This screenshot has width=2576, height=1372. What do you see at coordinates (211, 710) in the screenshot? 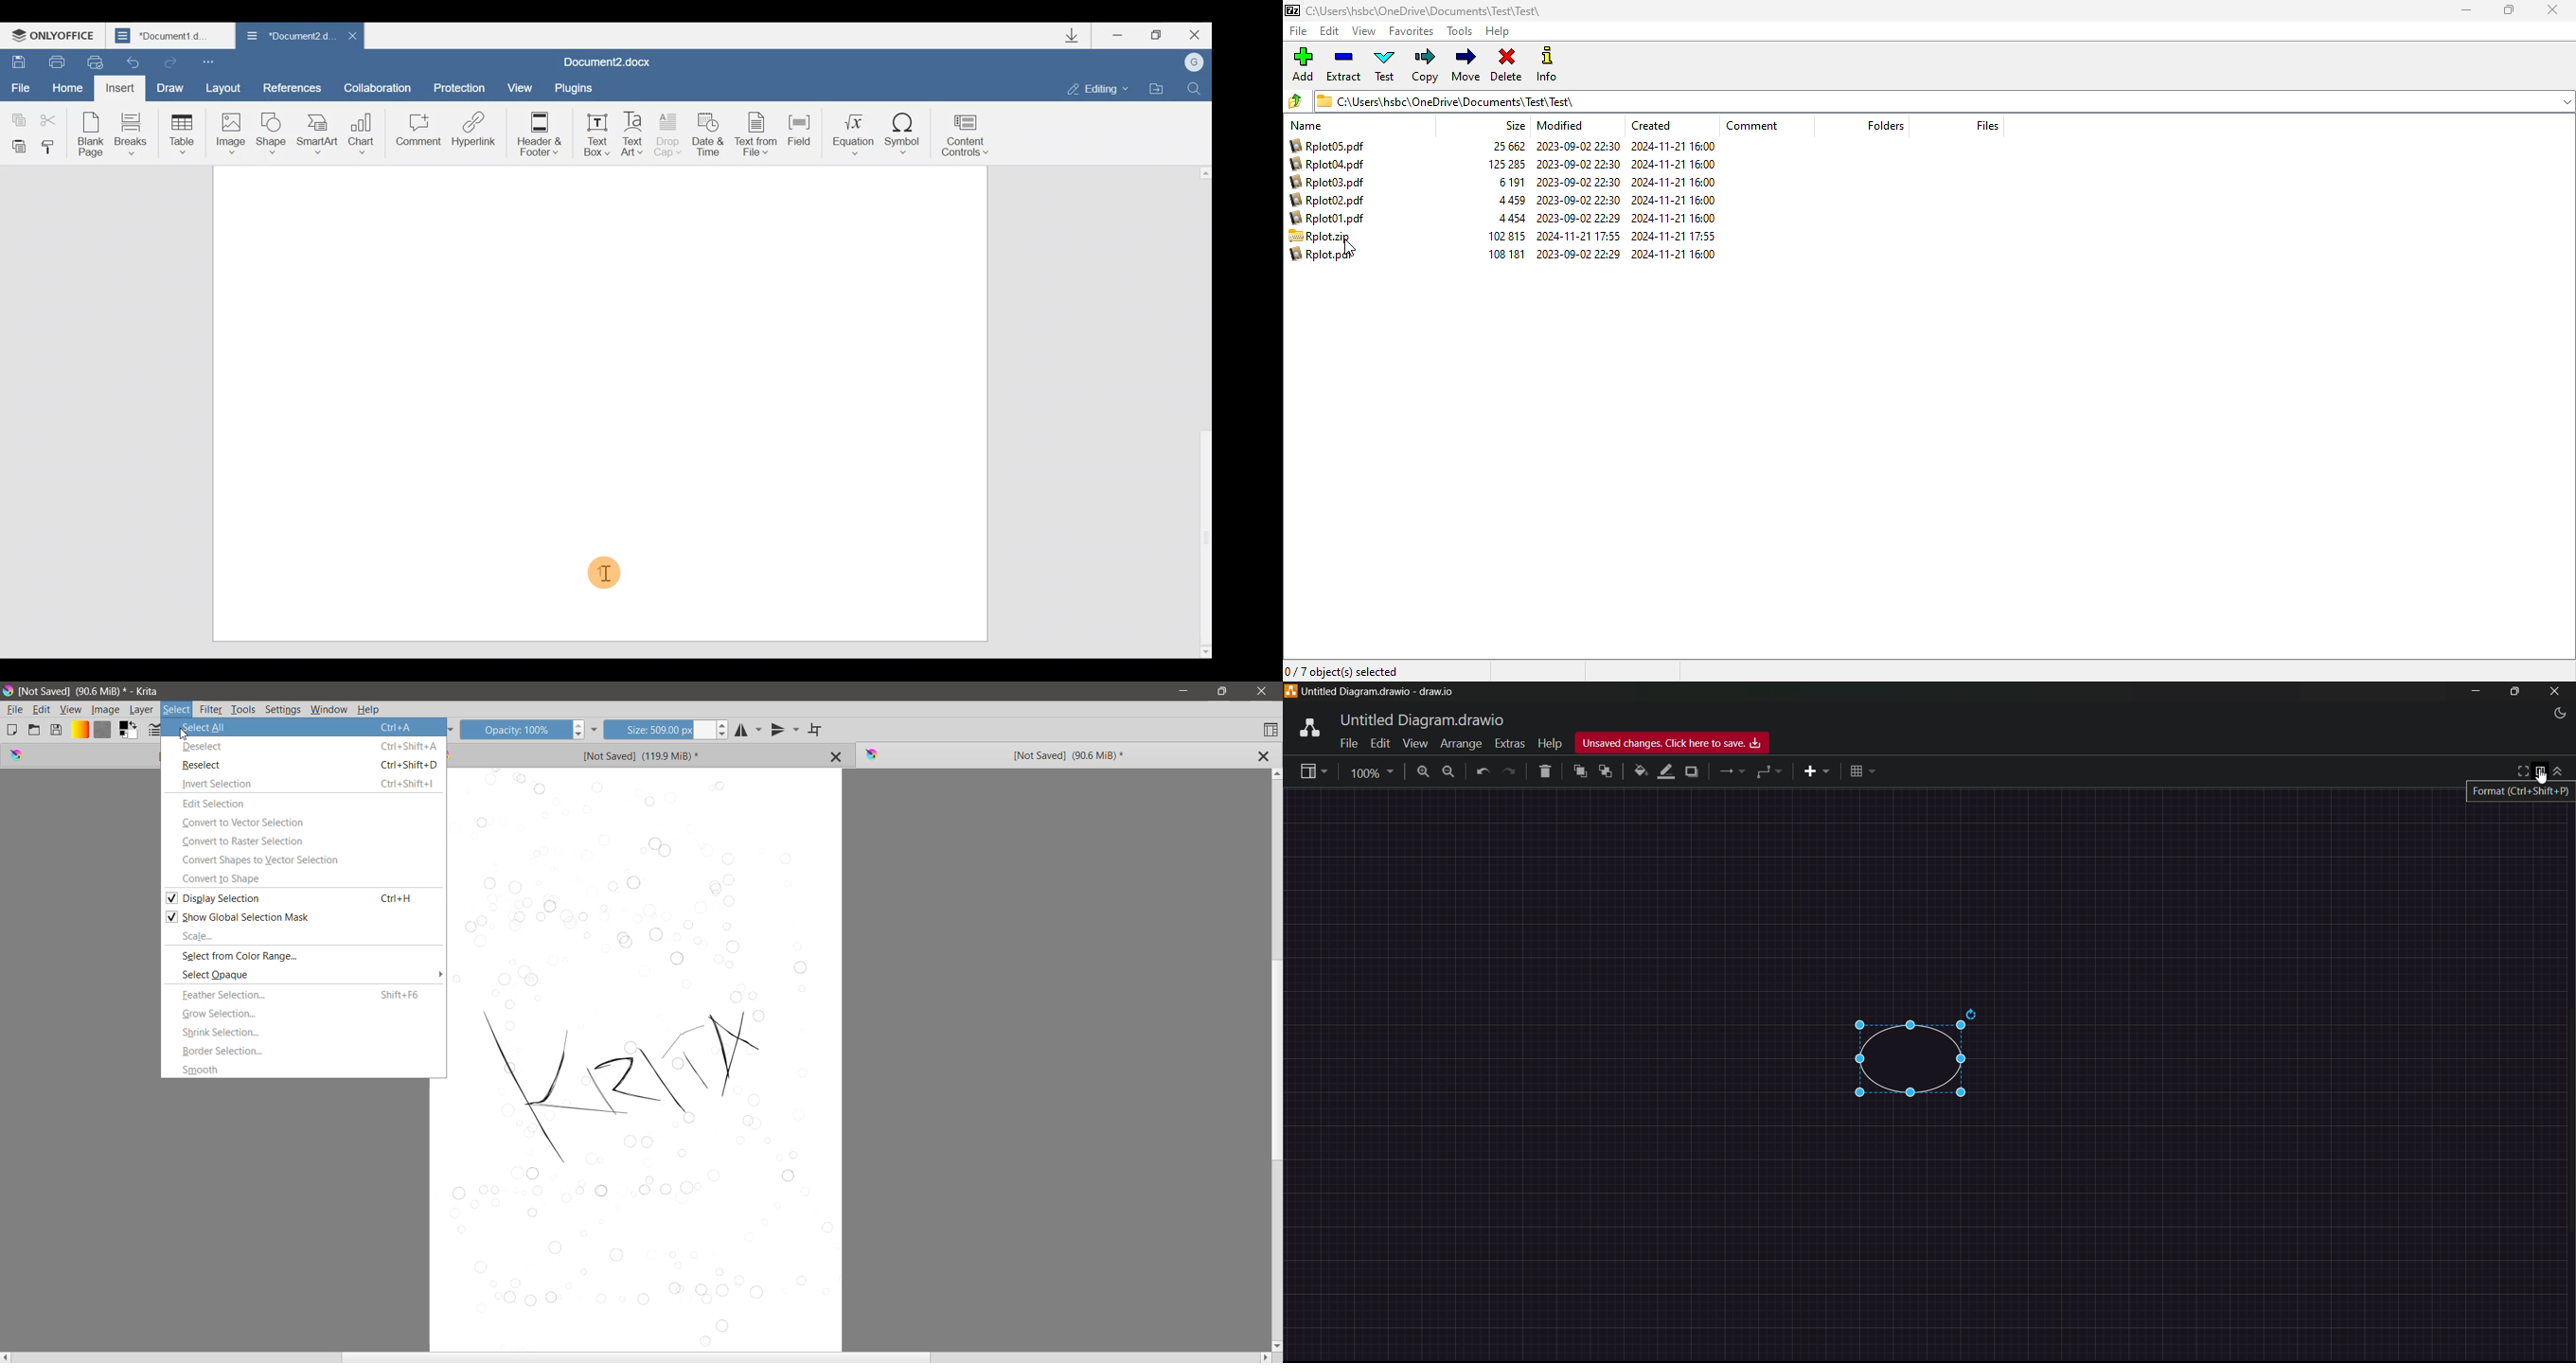
I see `Filter` at bounding box center [211, 710].